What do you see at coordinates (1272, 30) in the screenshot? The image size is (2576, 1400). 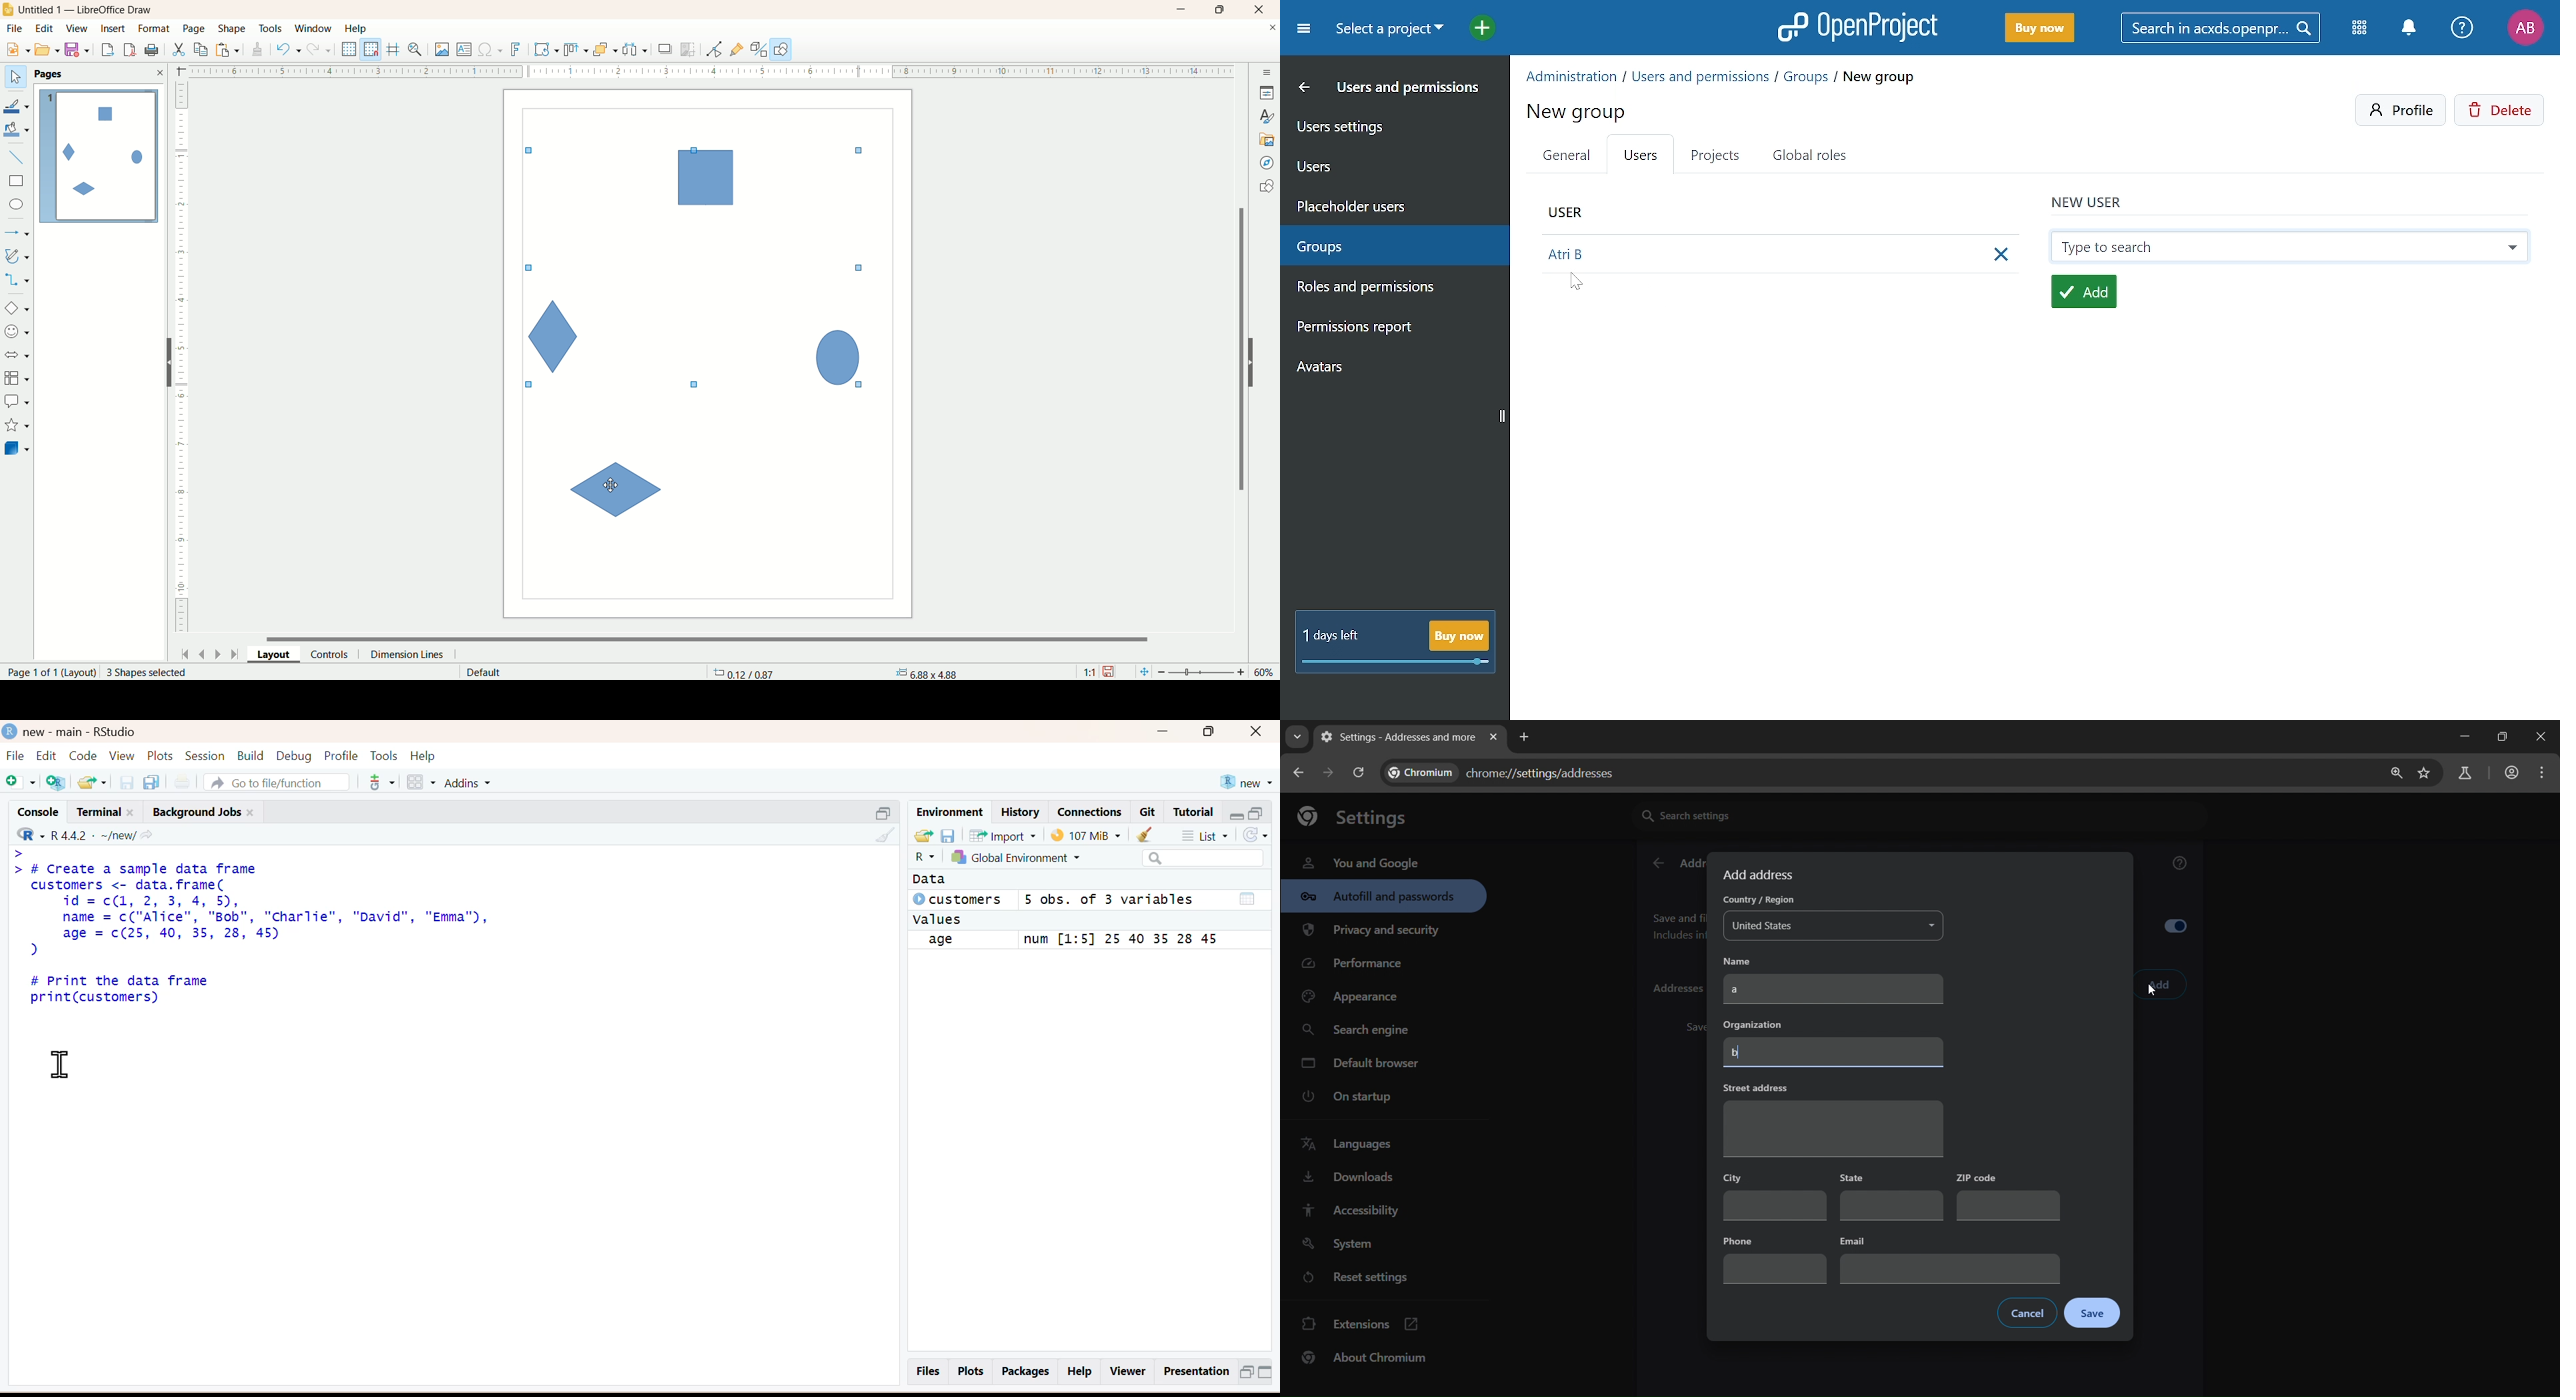 I see `close` at bounding box center [1272, 30].